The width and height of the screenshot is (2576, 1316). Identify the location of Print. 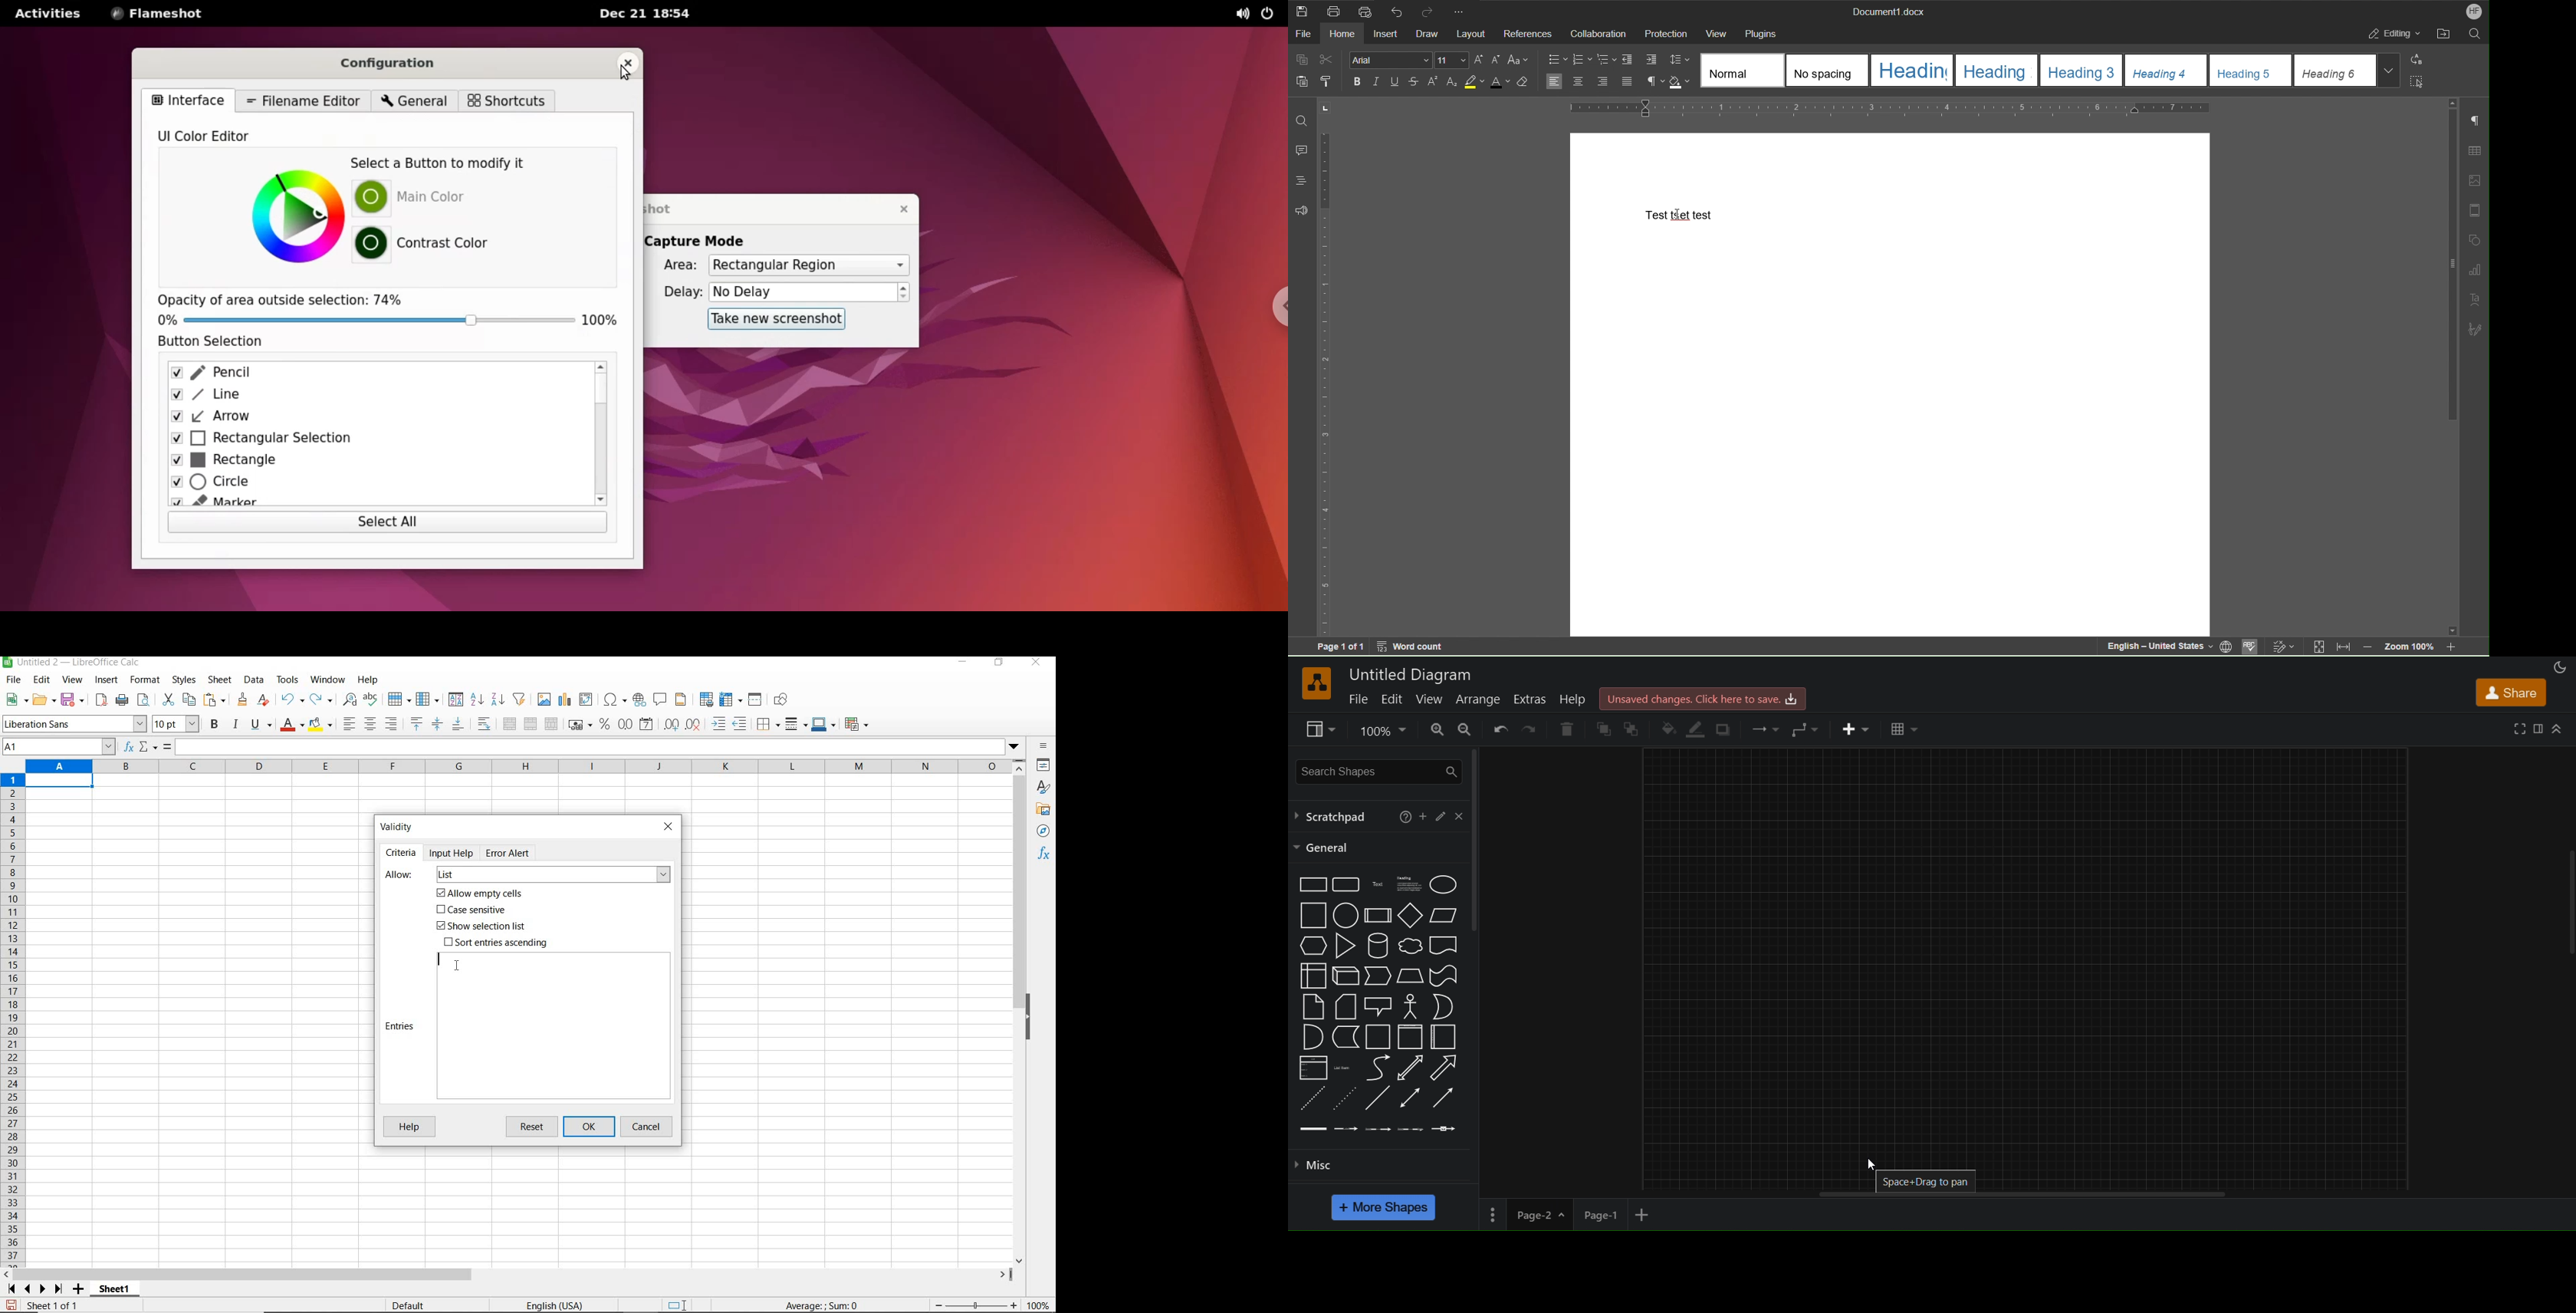
(1337, 11).